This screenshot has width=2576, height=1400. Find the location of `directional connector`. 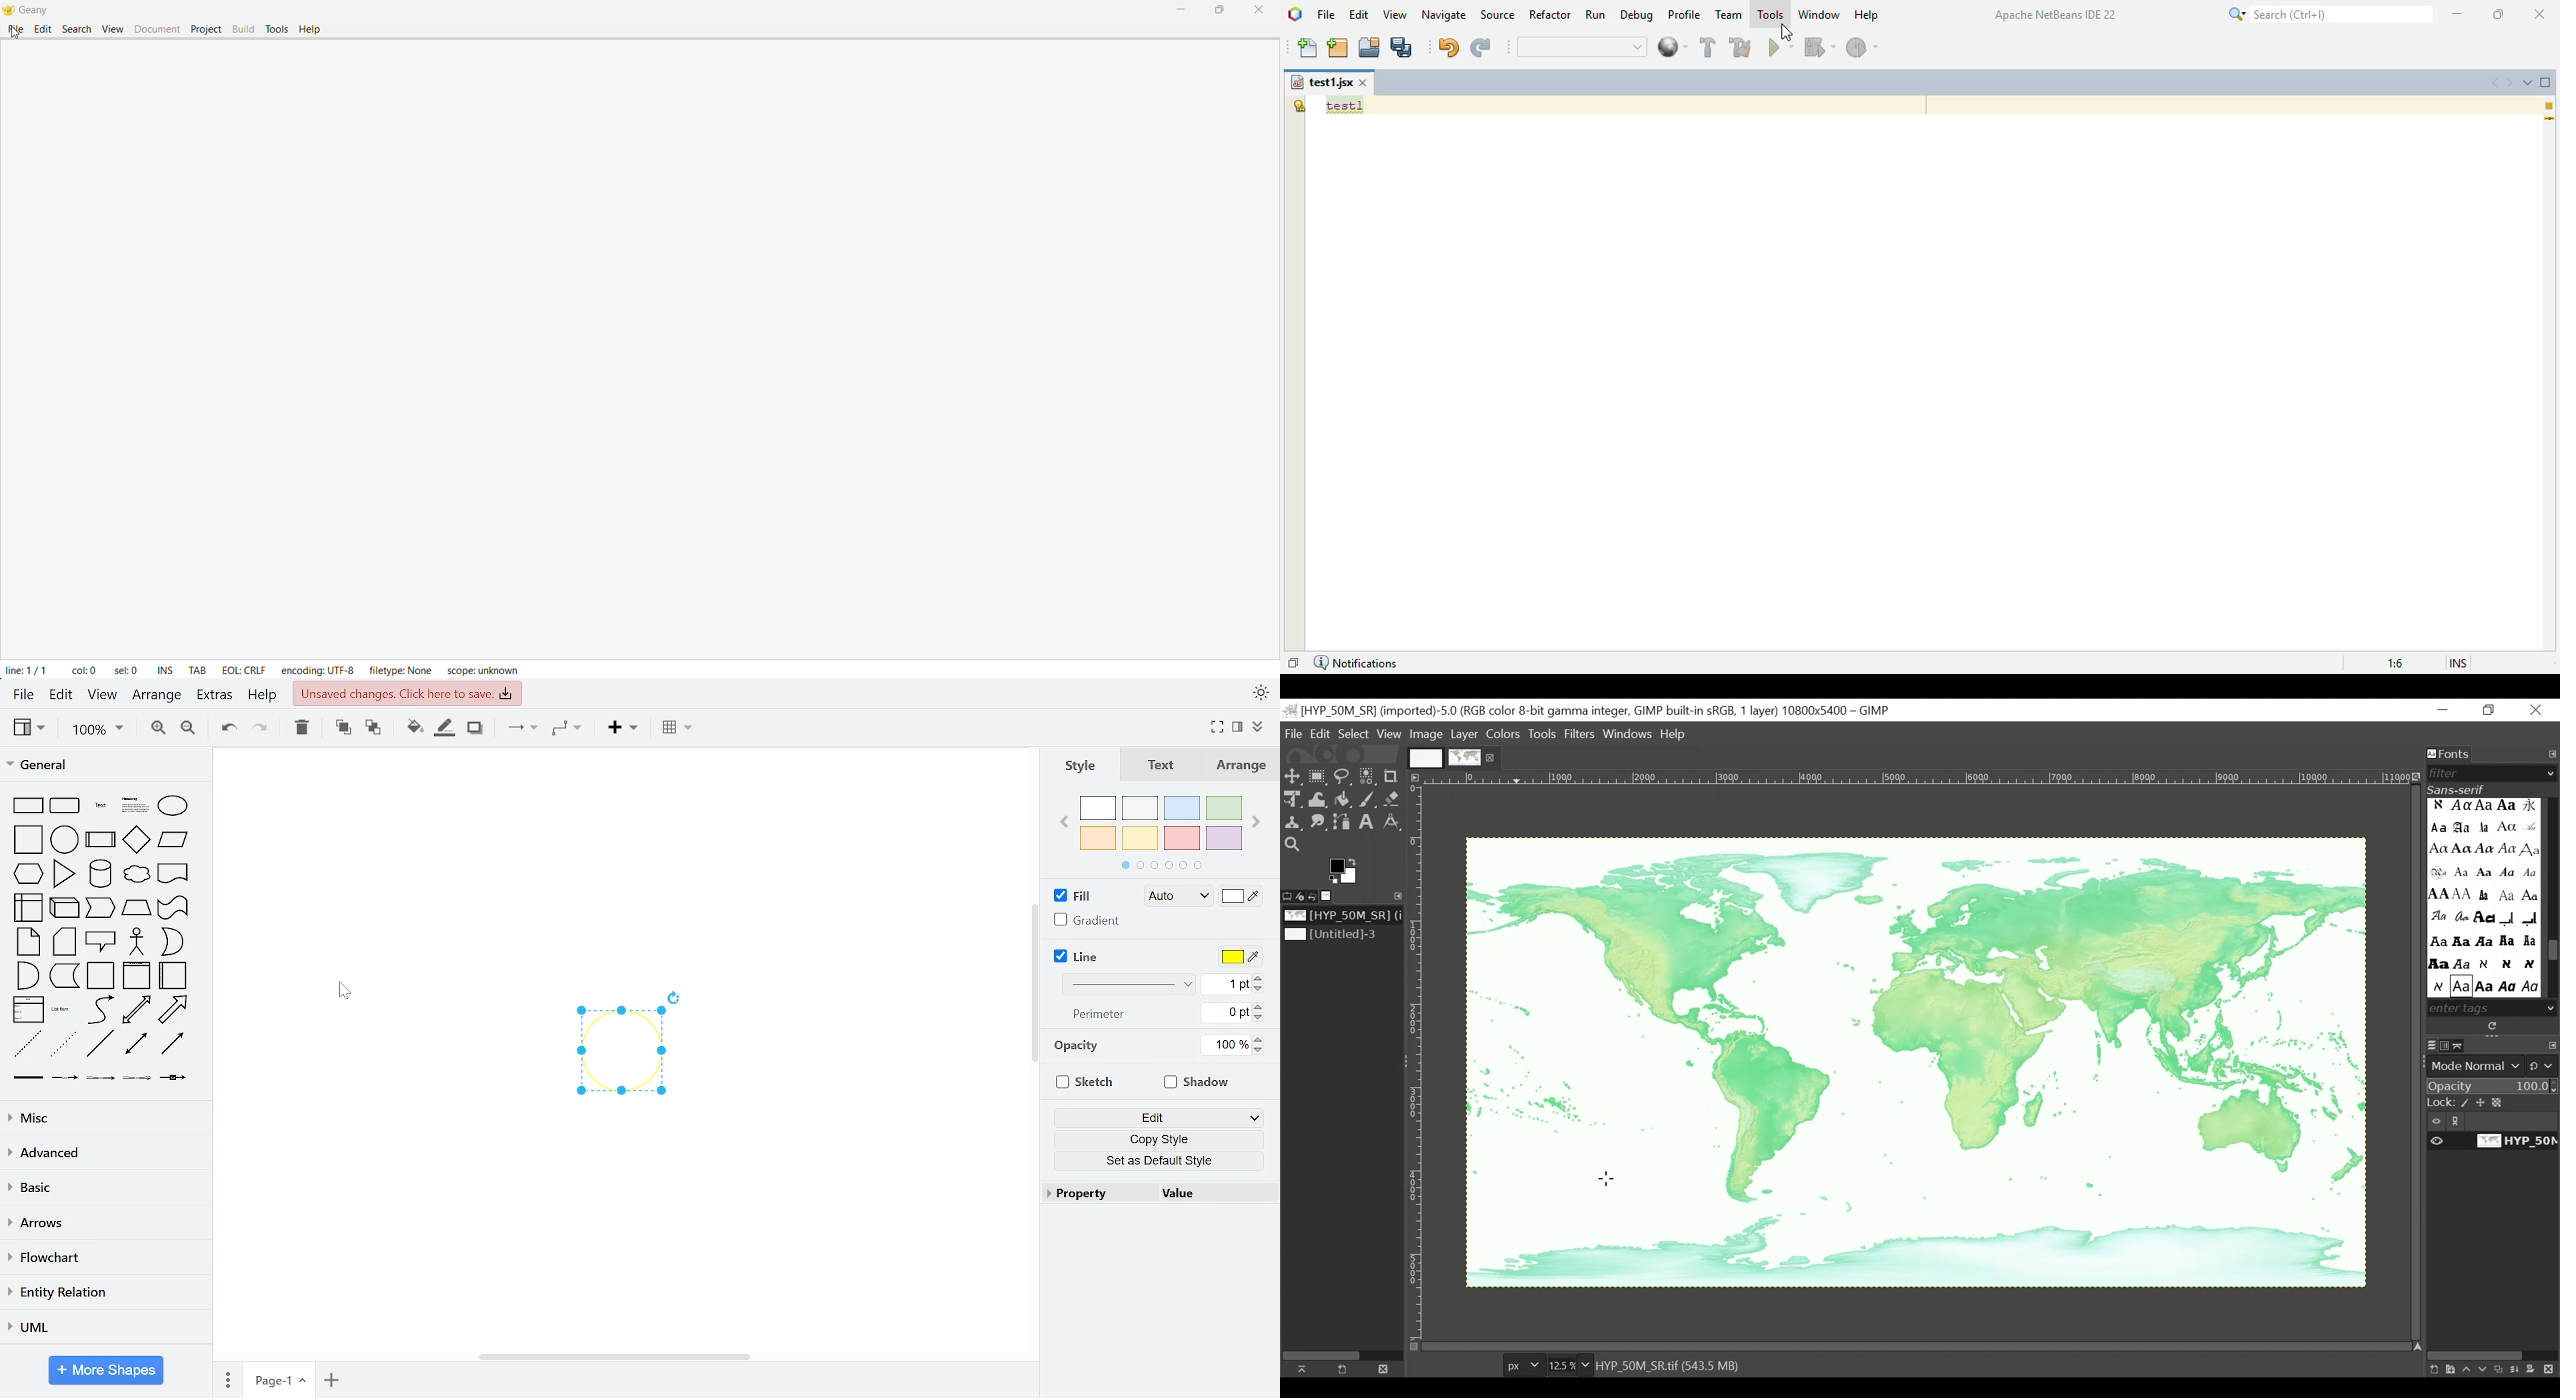

directional connector is located at coordinates (175, 1044).